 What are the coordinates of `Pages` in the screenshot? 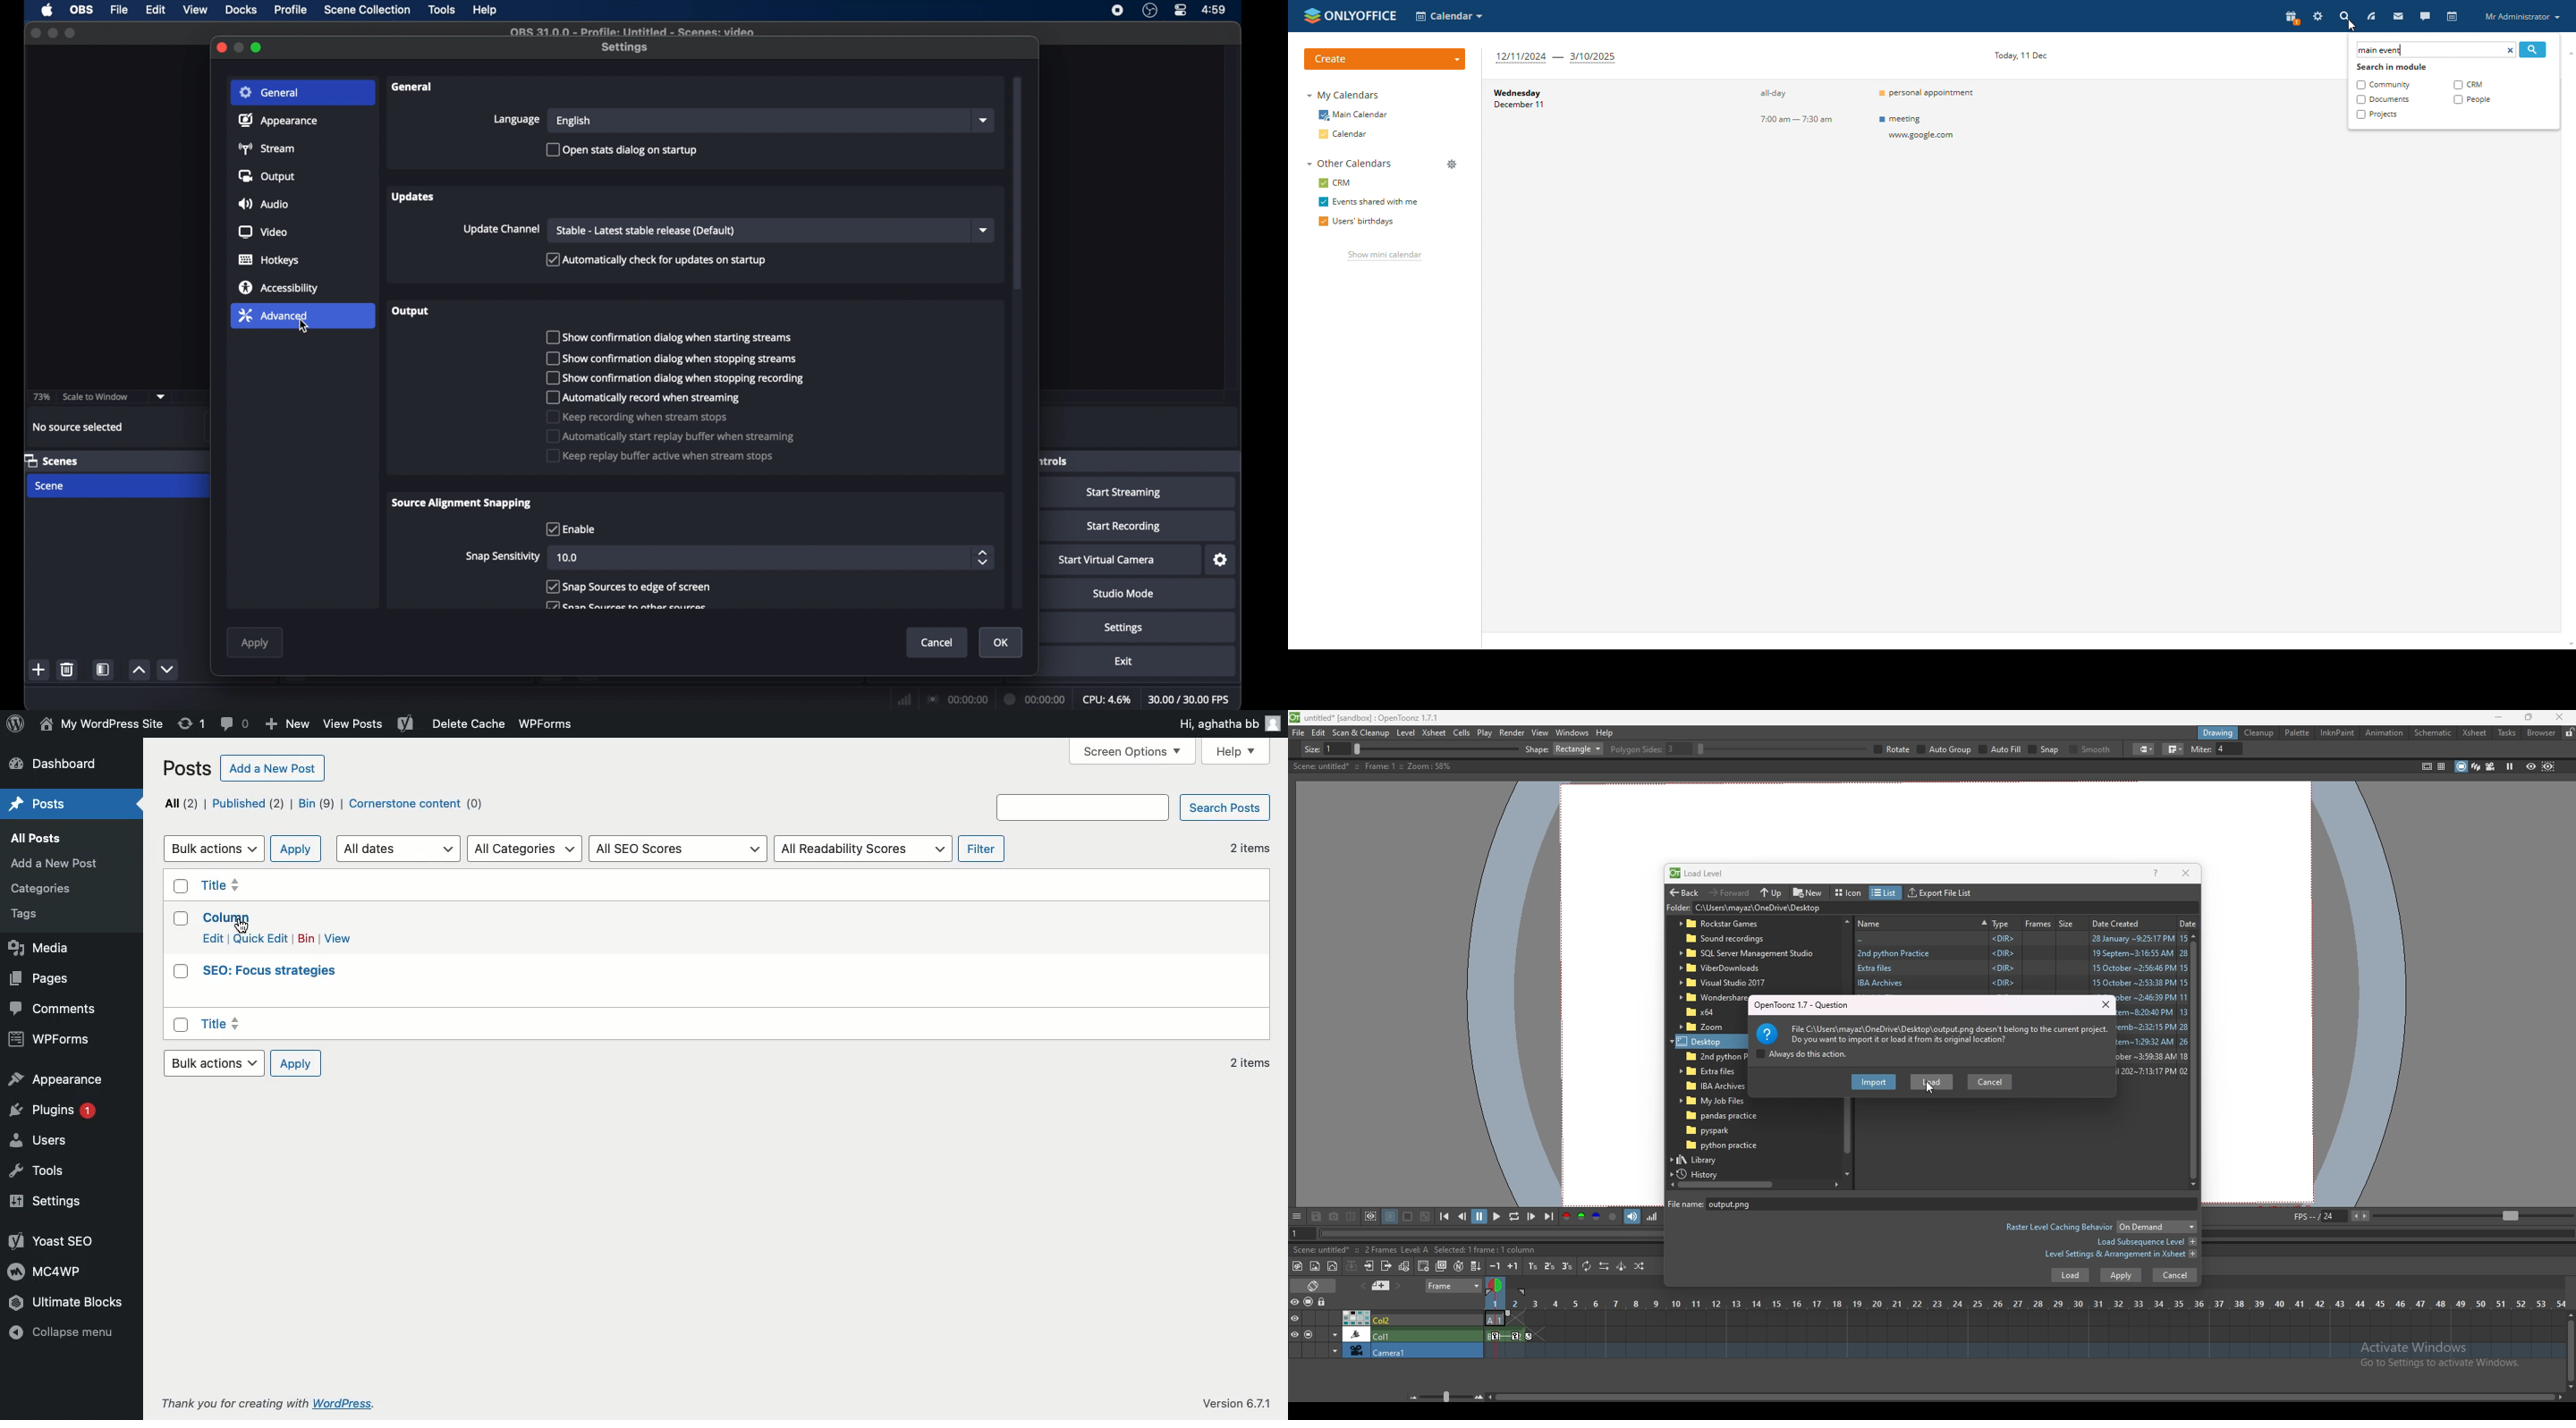 It's located at (43, 978).